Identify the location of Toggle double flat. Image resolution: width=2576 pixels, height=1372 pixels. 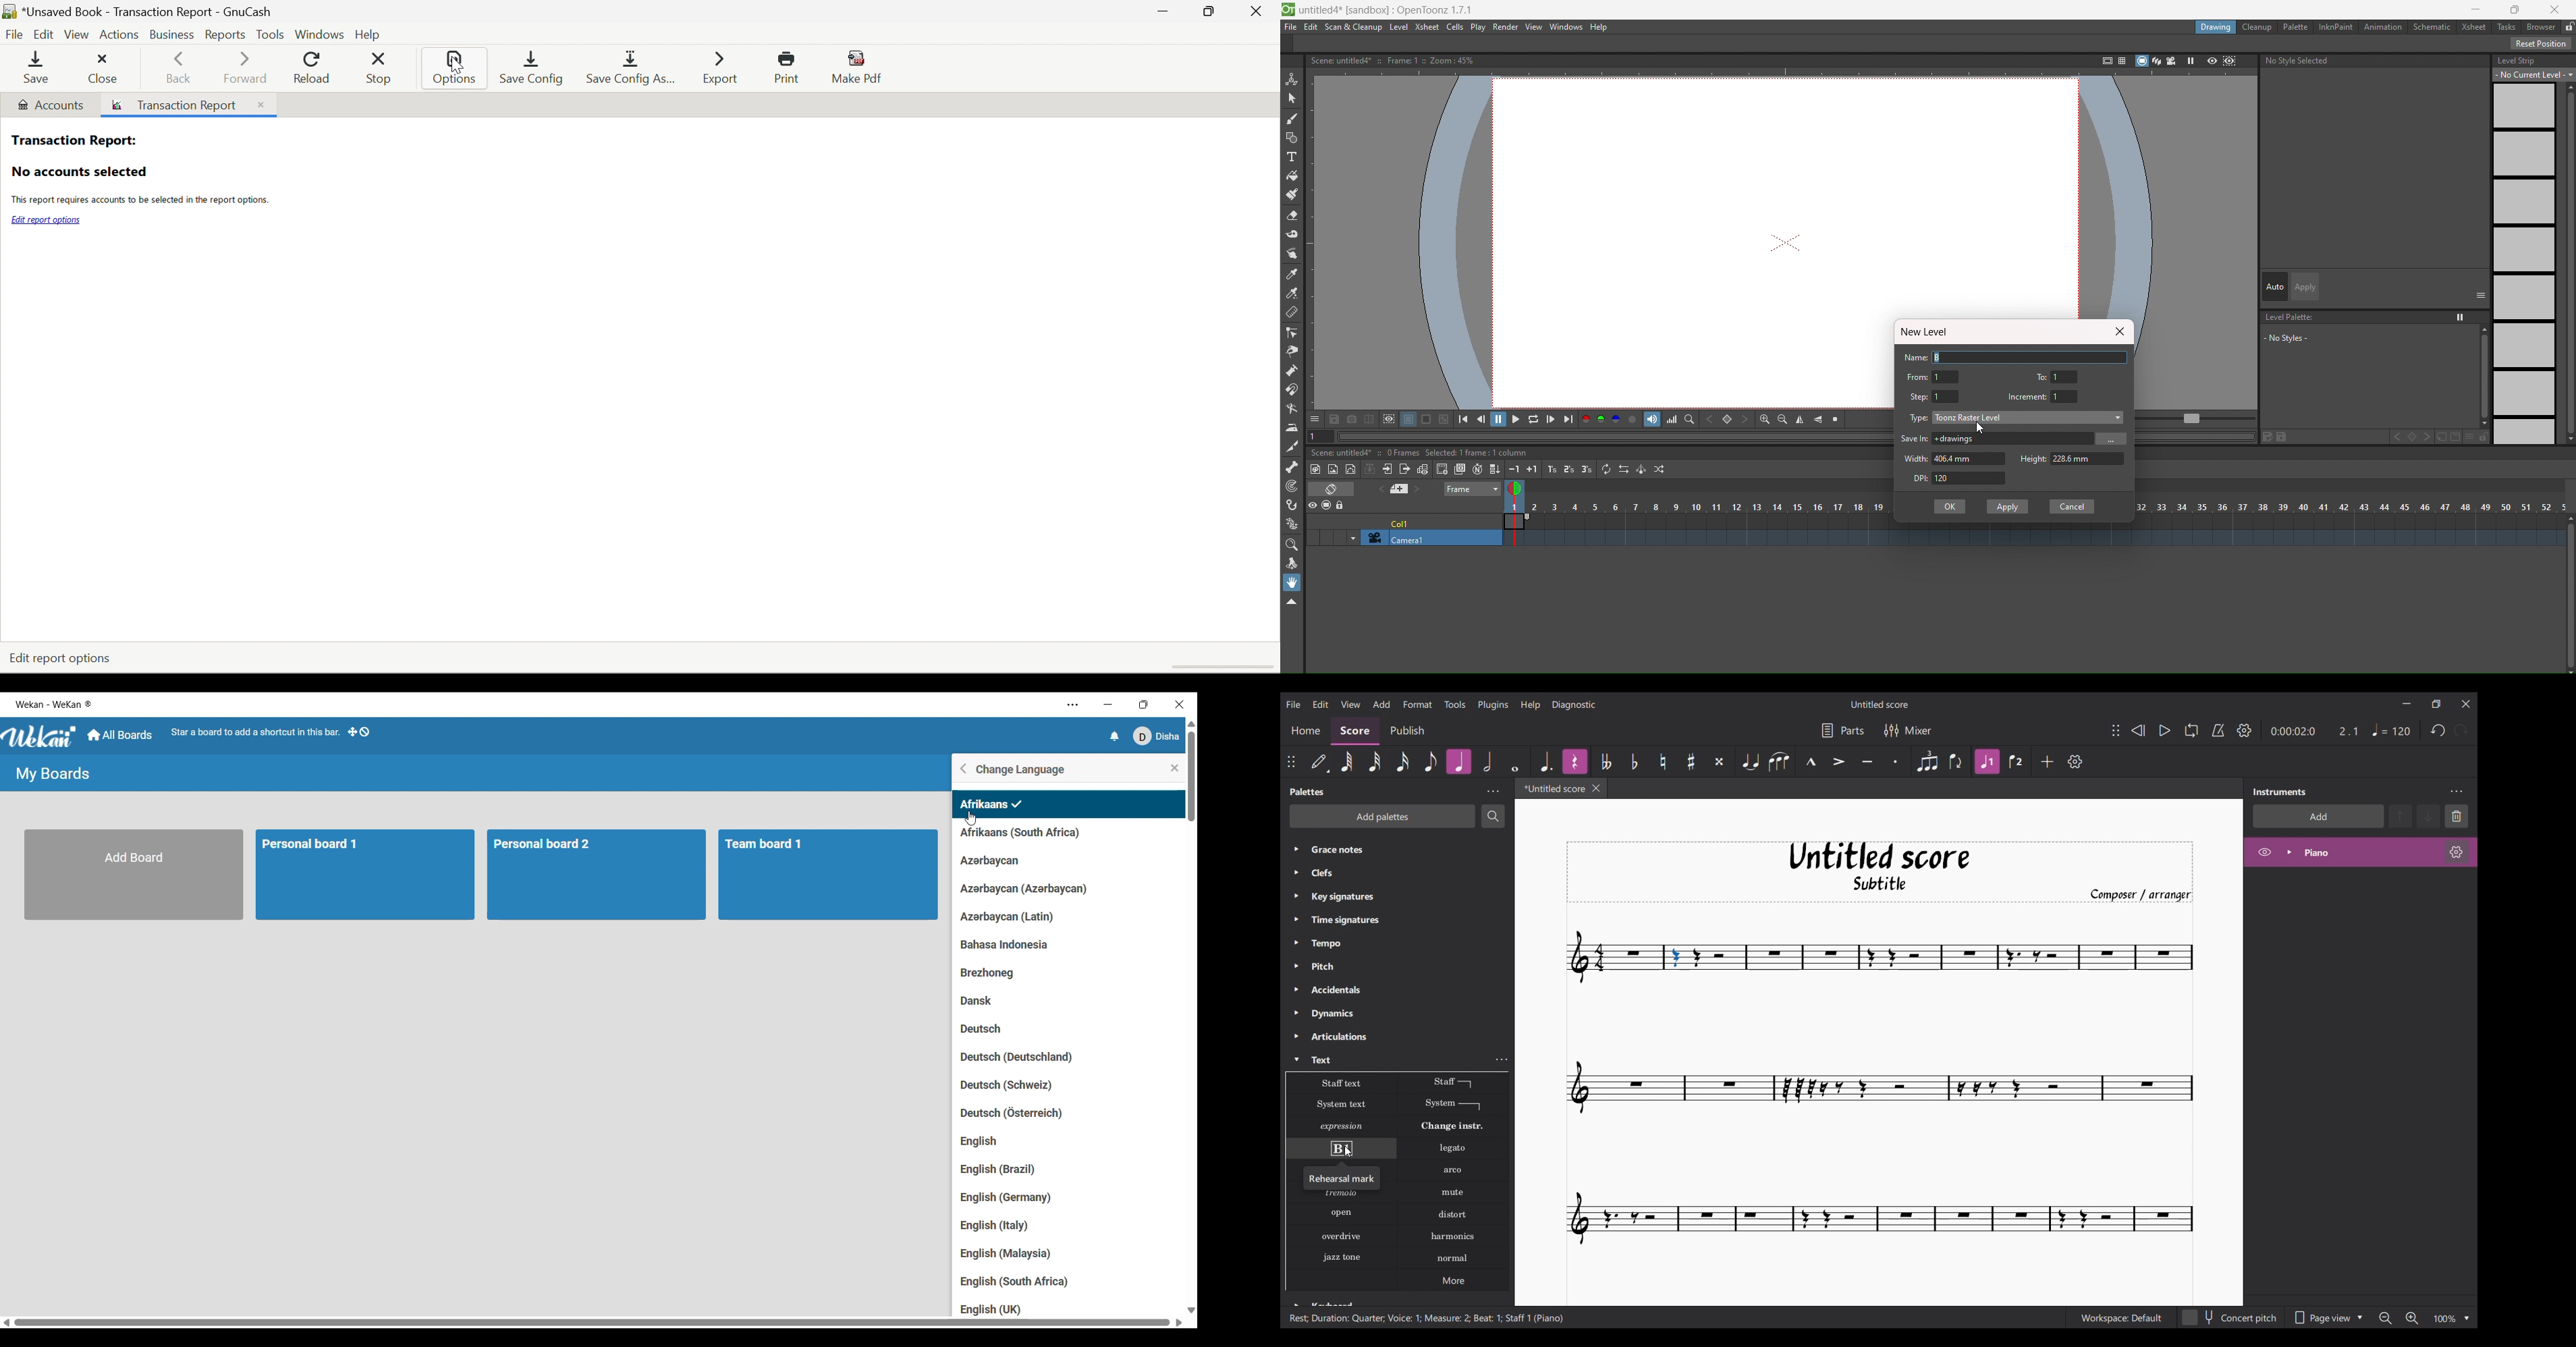
(1606, 761).